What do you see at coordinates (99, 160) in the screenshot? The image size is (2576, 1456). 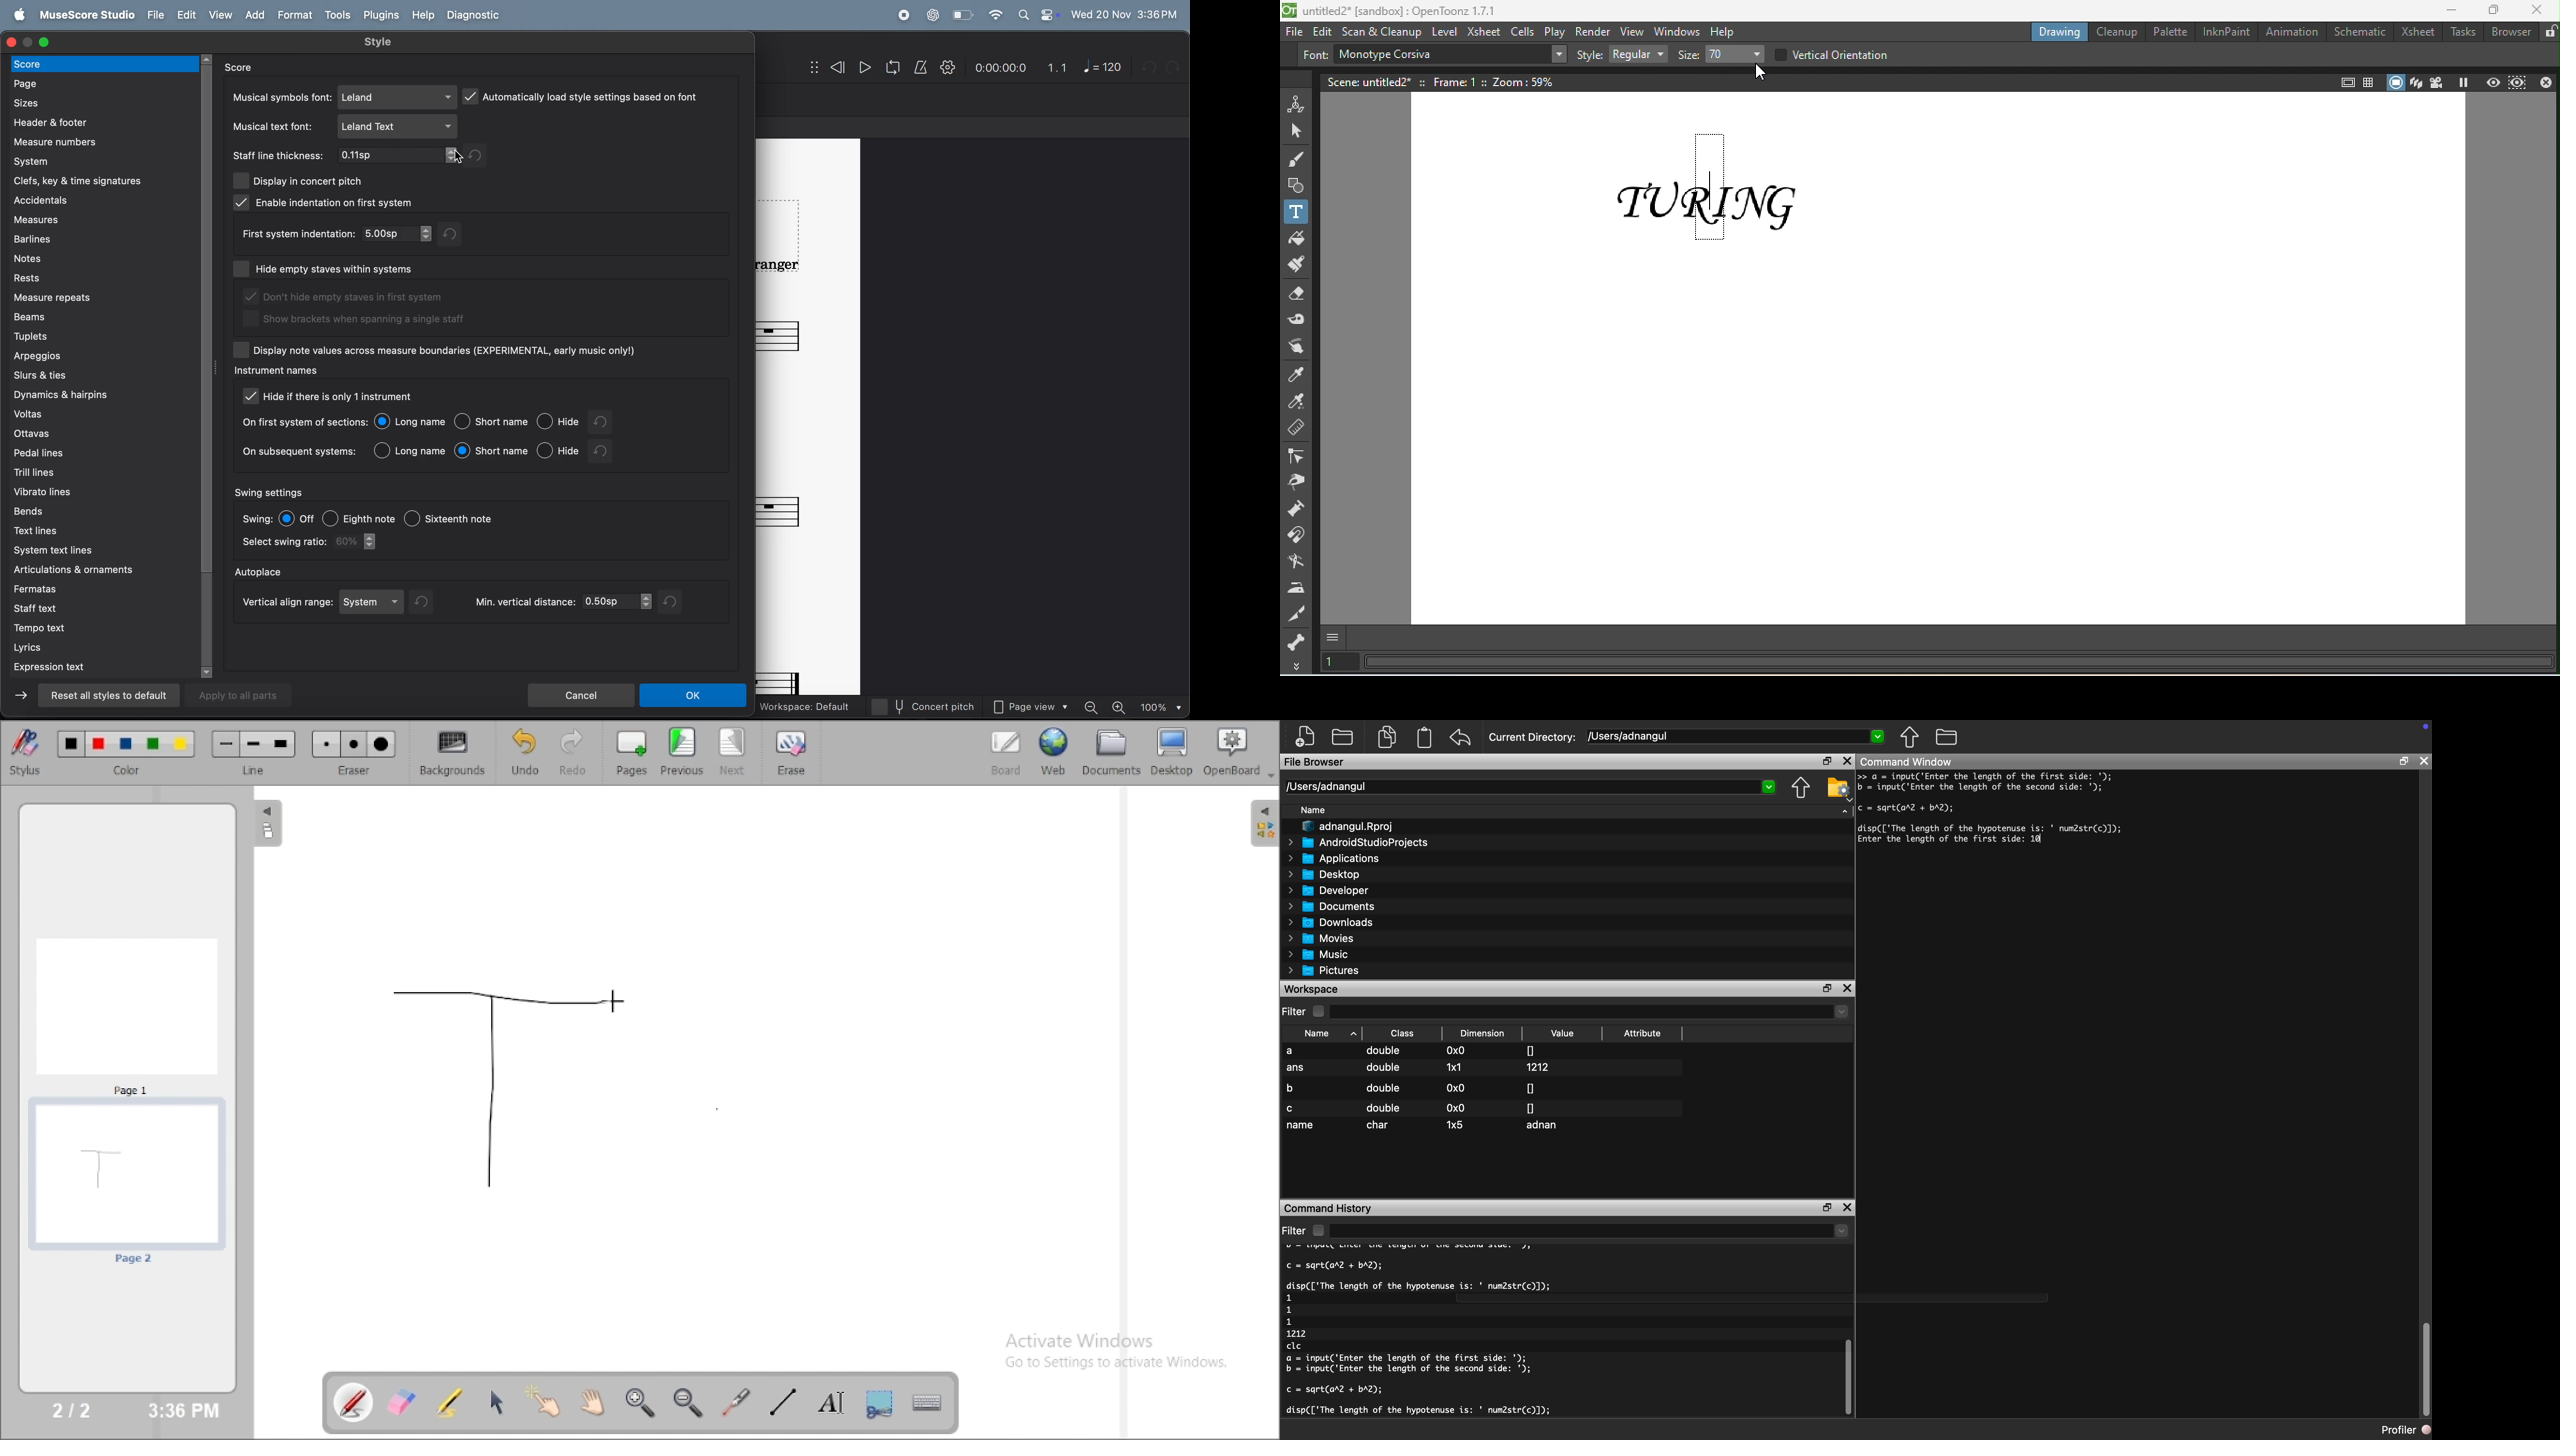 I see `system` at bounding box center [99, 160].